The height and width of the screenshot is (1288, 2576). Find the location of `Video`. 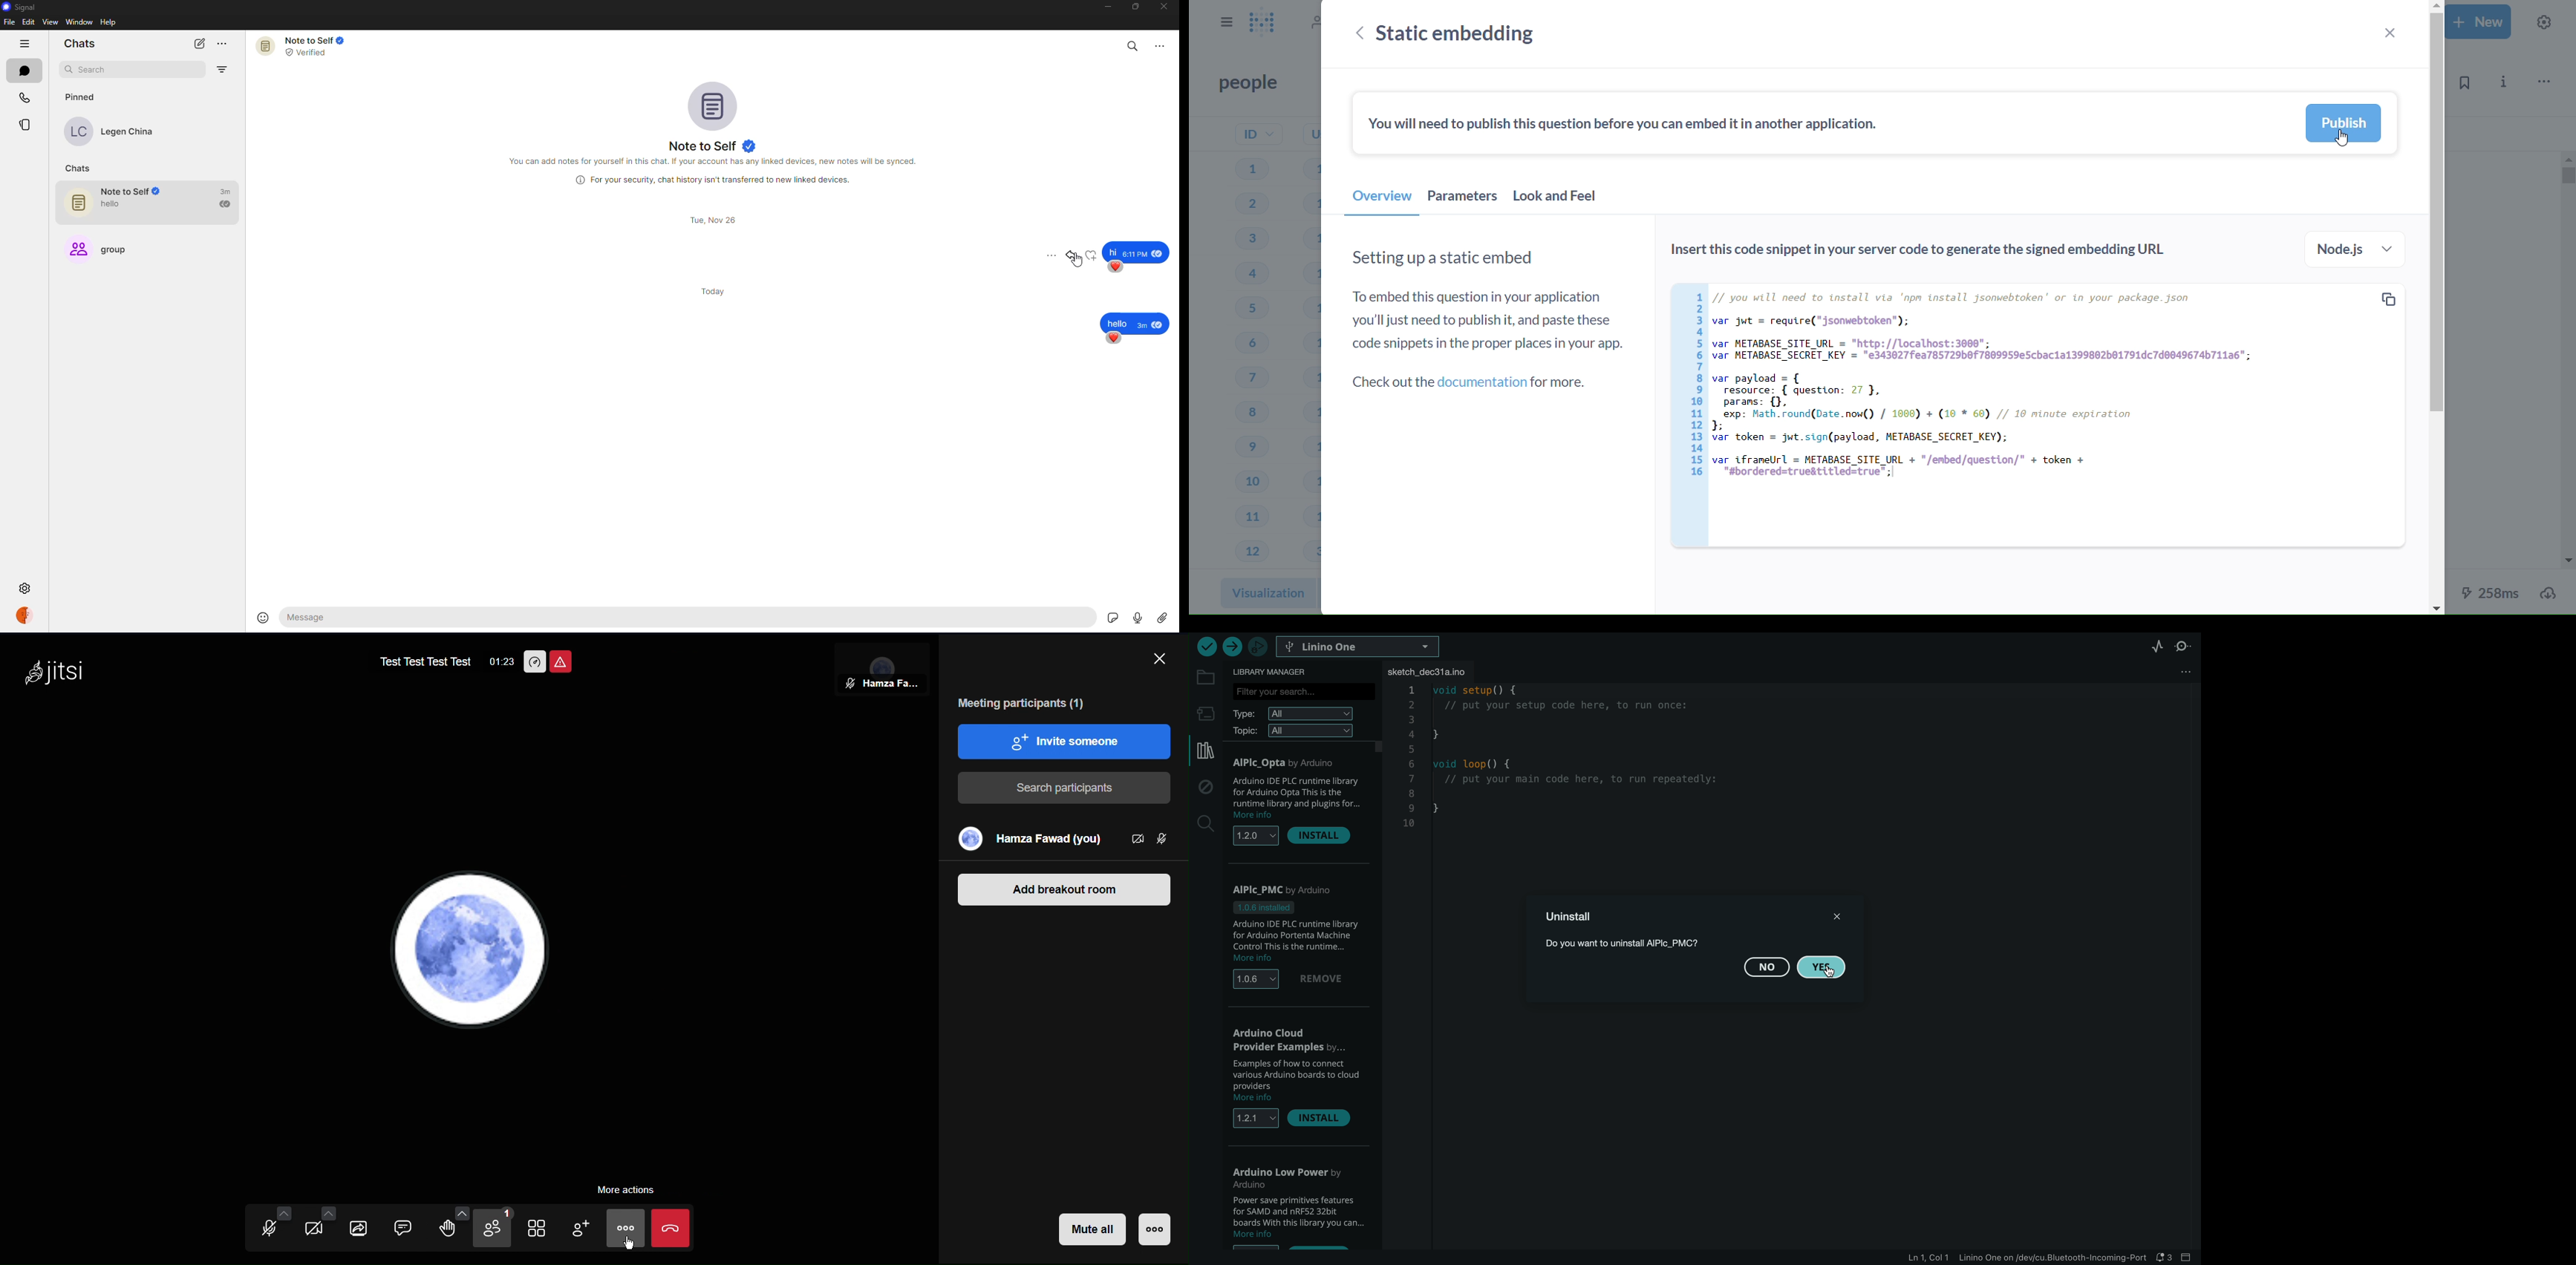

Video is located at coordinates (316, 1226).